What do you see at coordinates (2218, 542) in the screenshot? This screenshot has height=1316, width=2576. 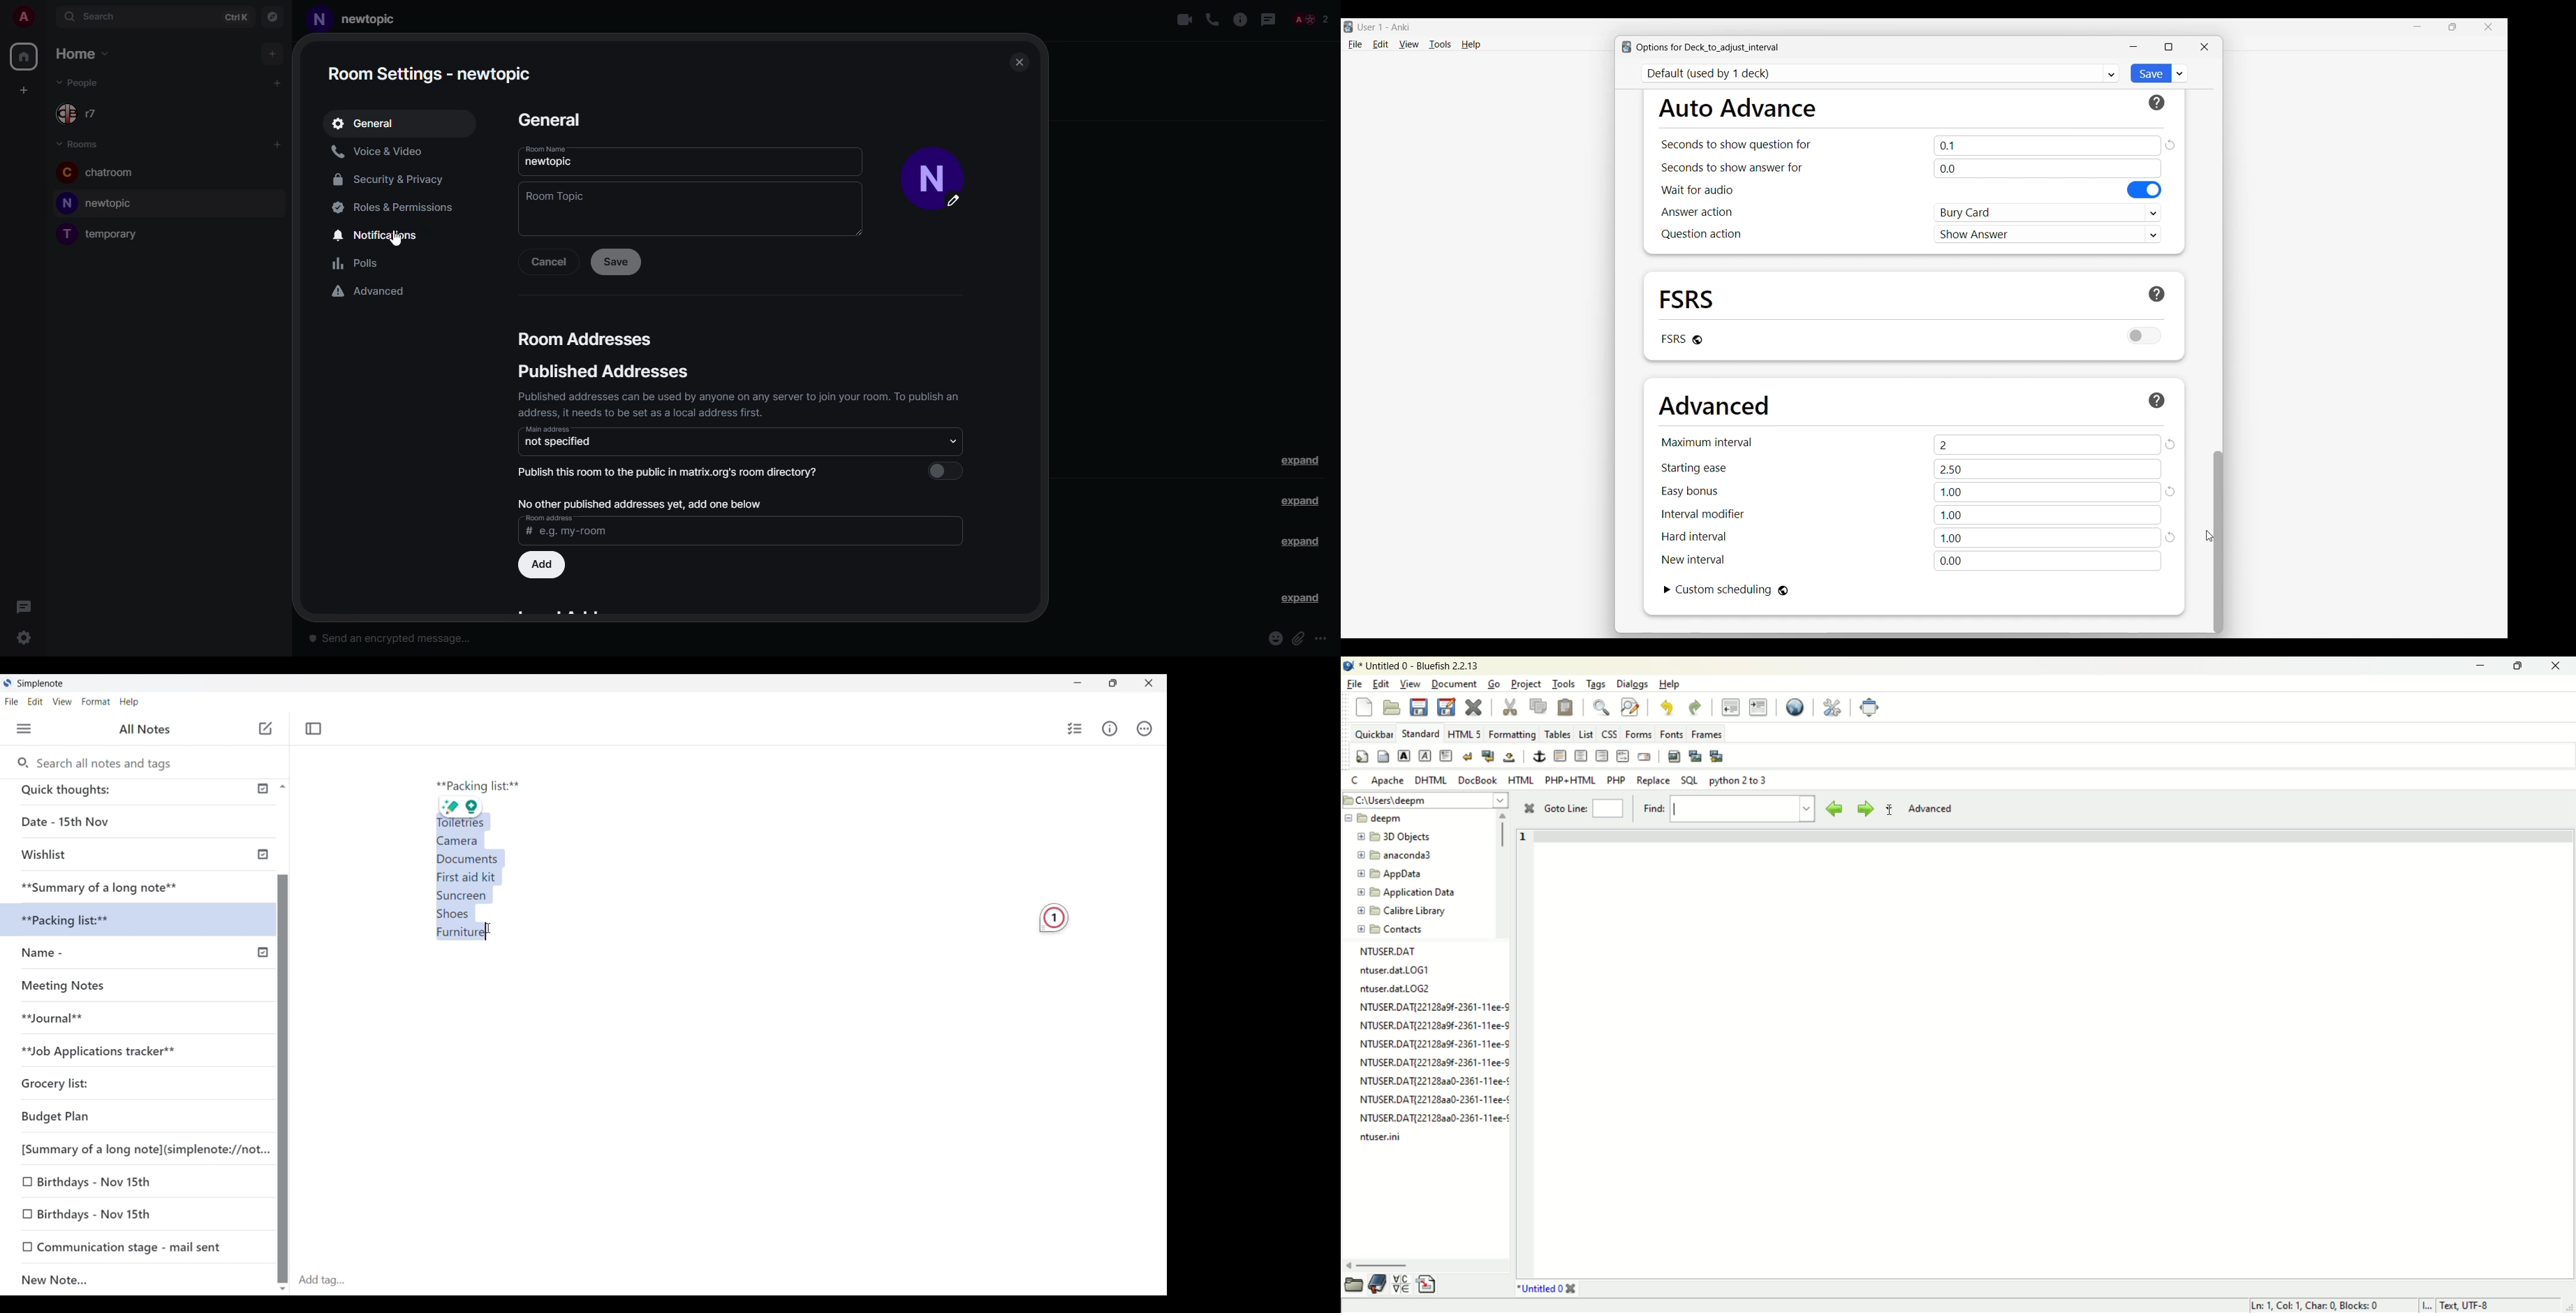 I see `Vertical slide bar` at bounding box center [2218, 542].